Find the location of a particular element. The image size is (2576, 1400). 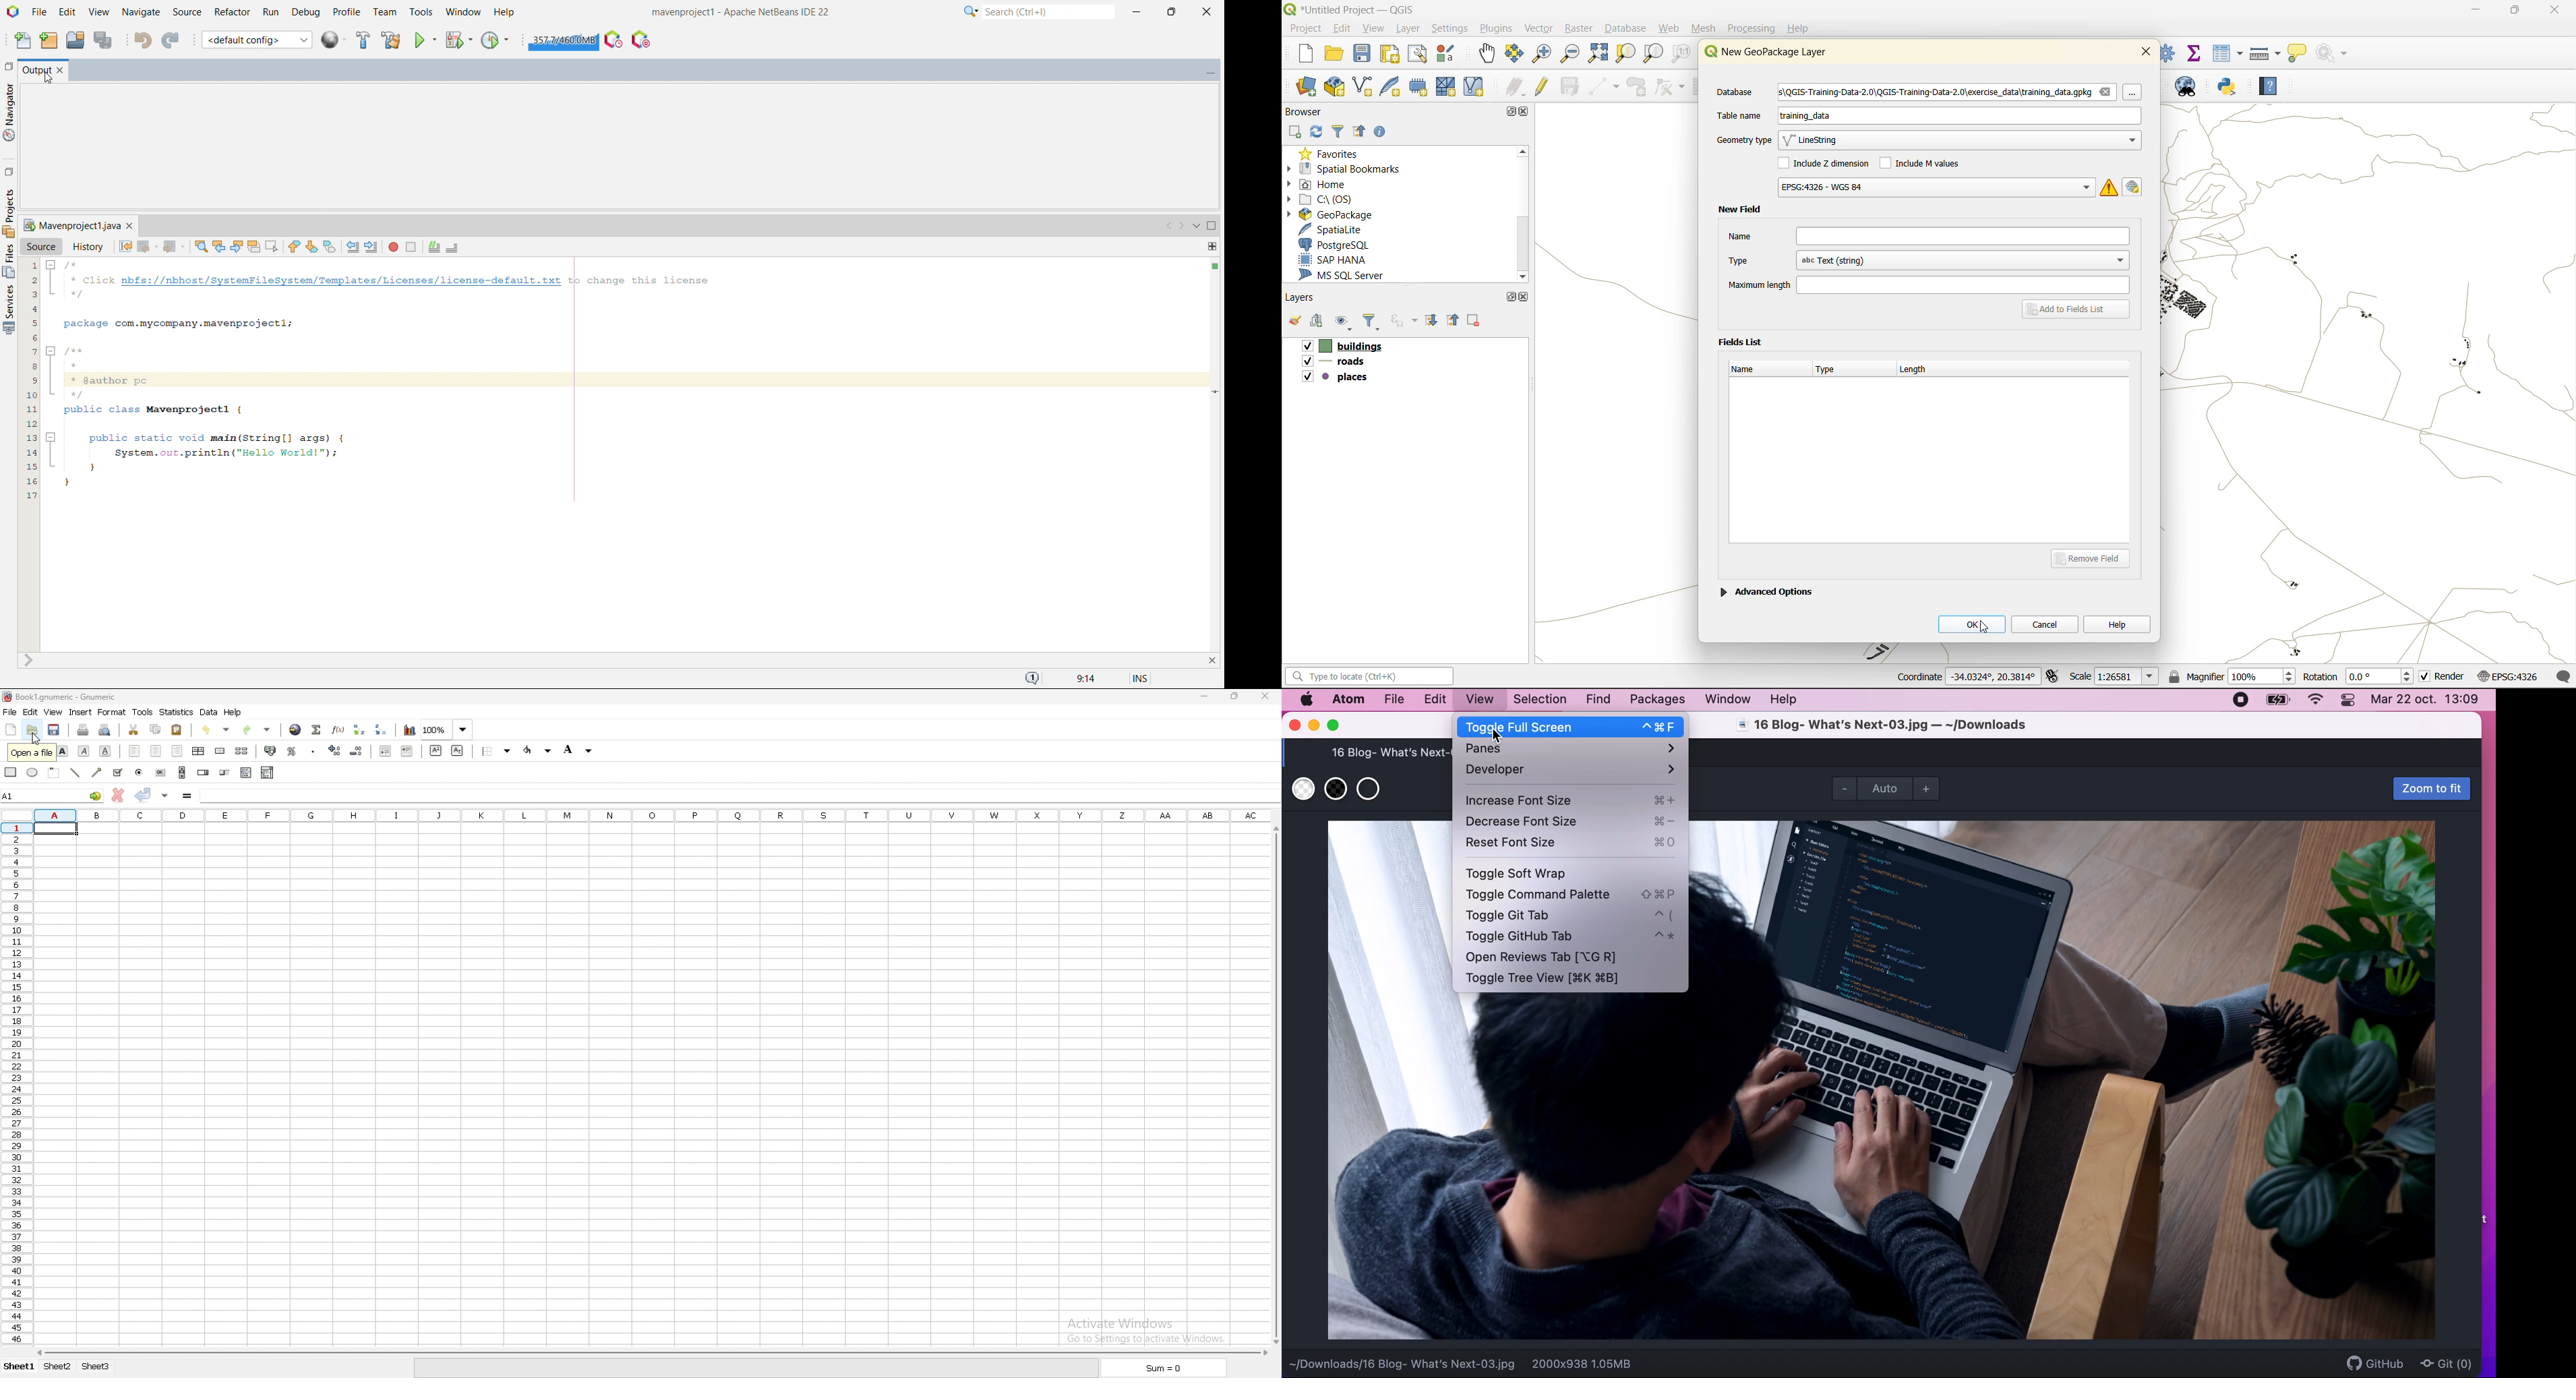

open project is located at coordinates (75, 38).